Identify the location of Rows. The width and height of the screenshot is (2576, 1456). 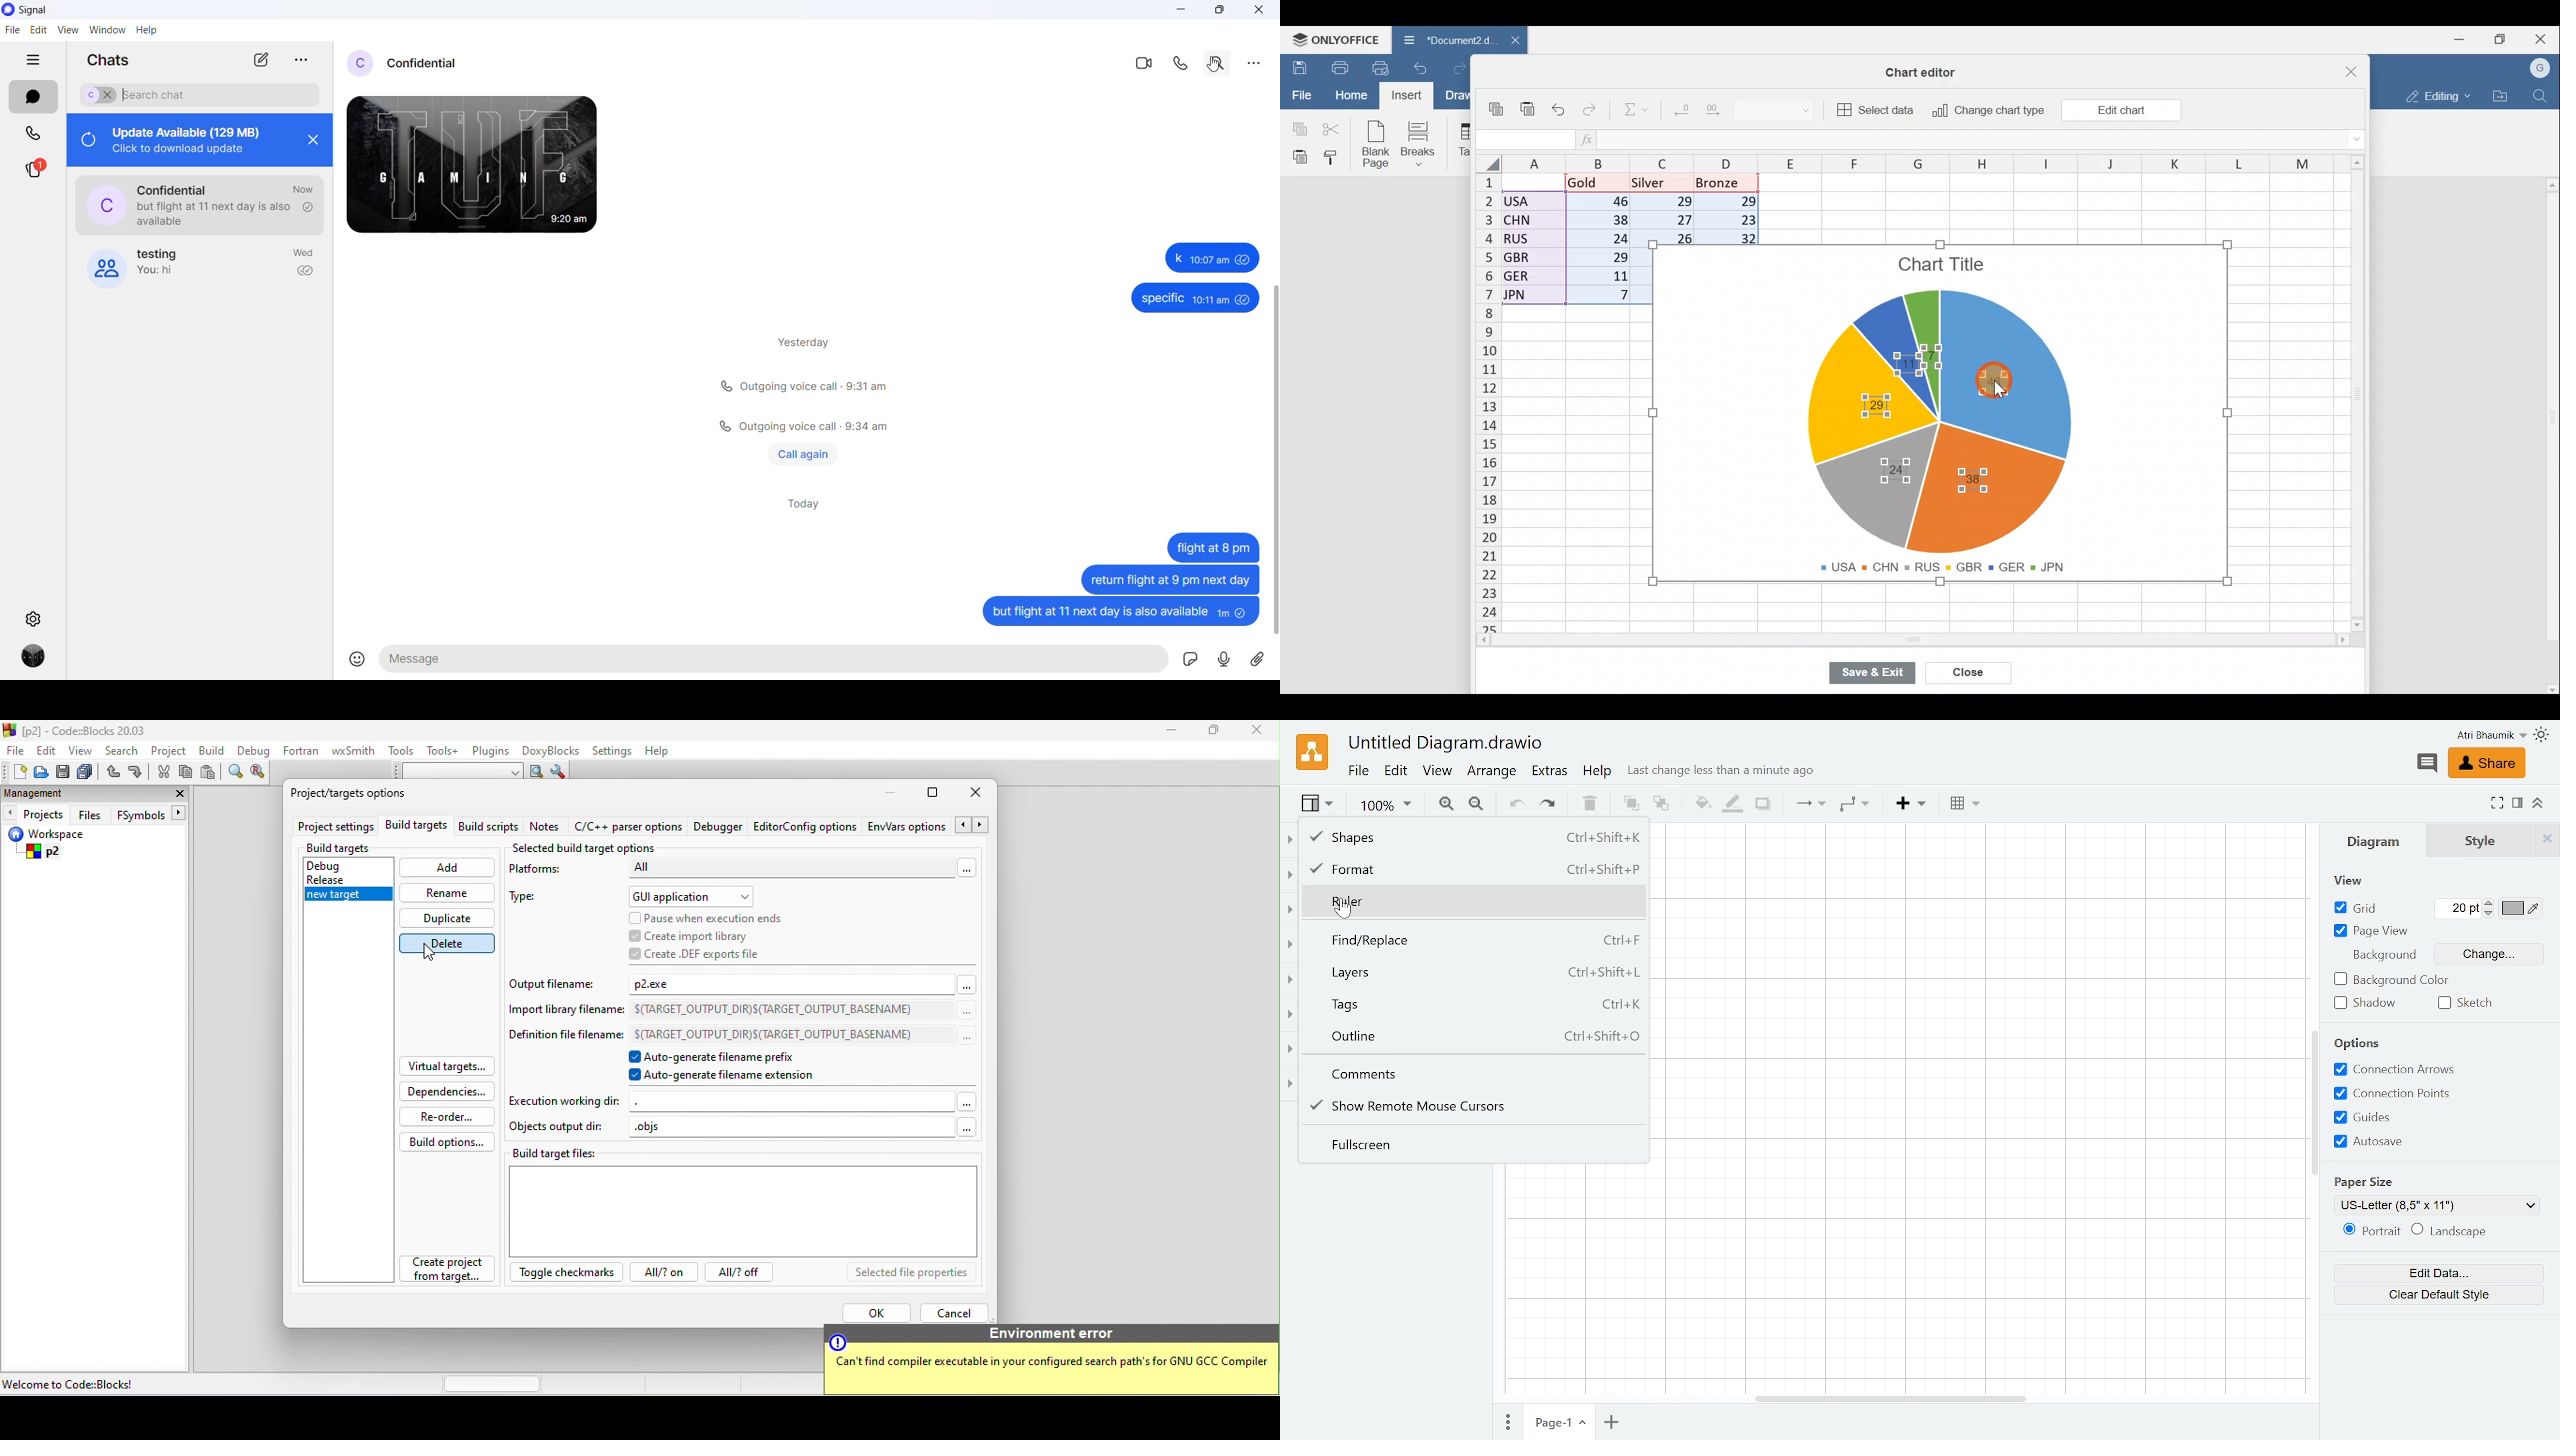
(1489, 395).